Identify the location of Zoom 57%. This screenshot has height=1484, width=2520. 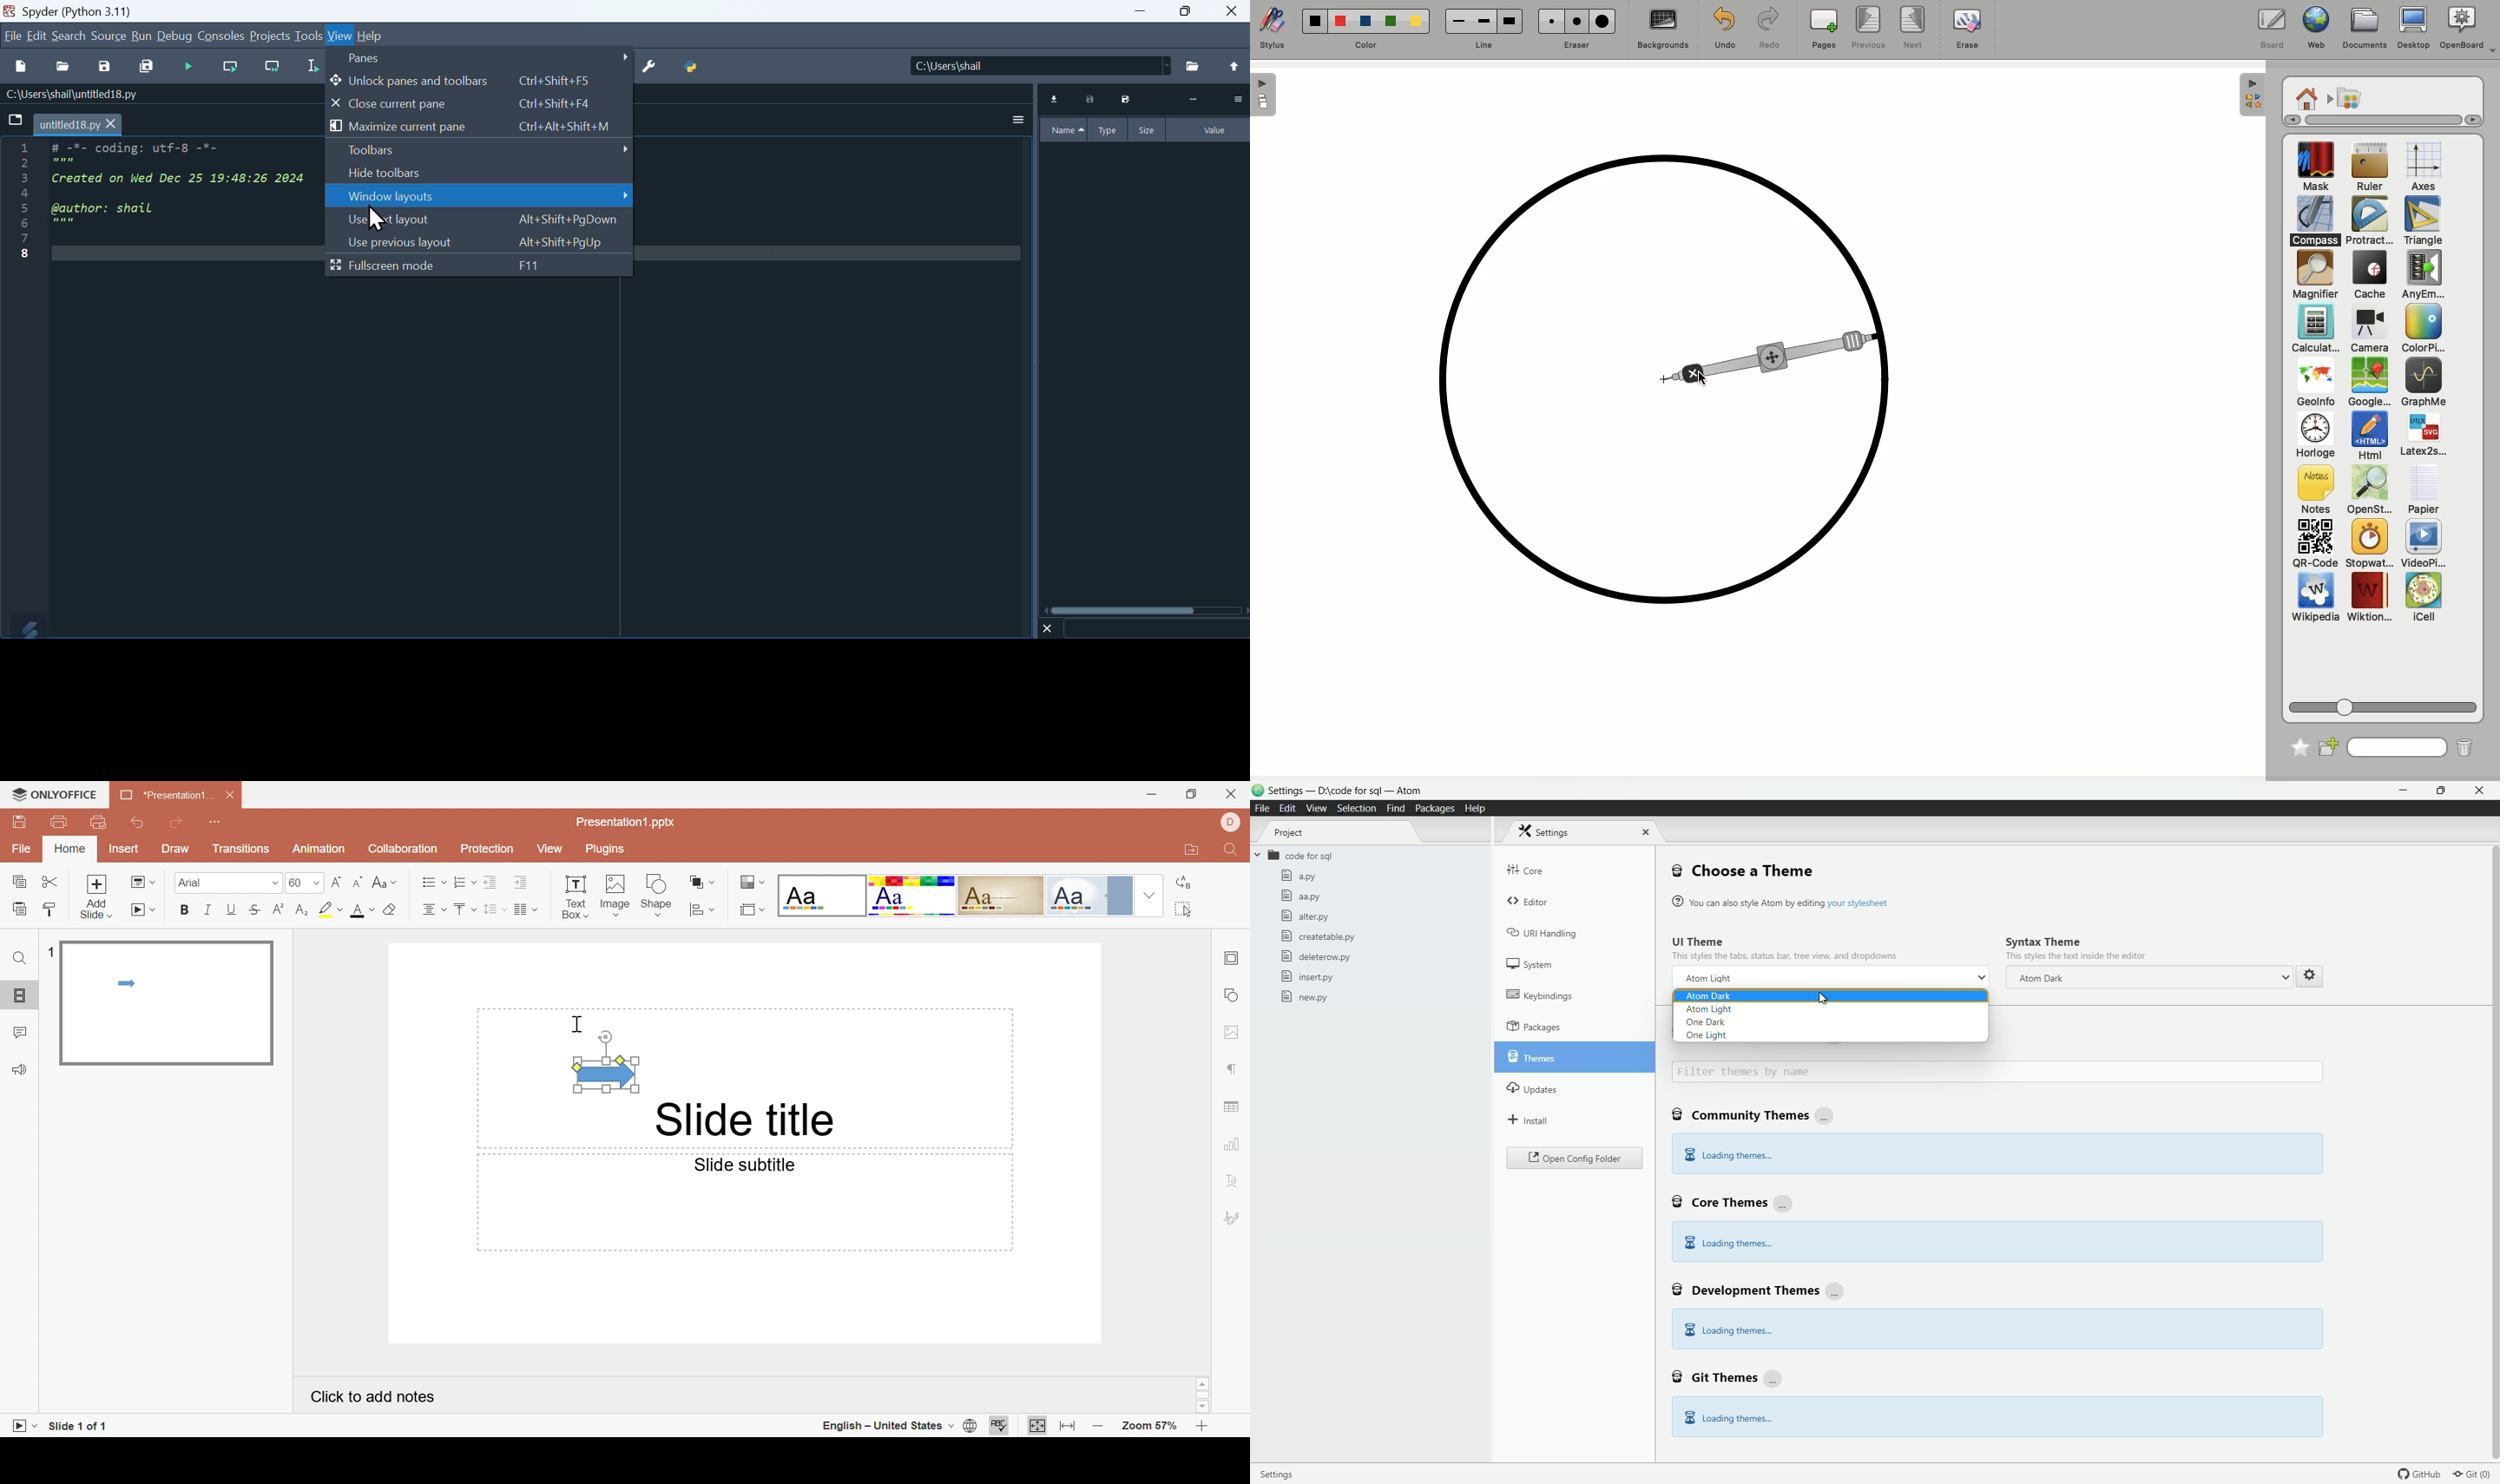
(1151, 1427).